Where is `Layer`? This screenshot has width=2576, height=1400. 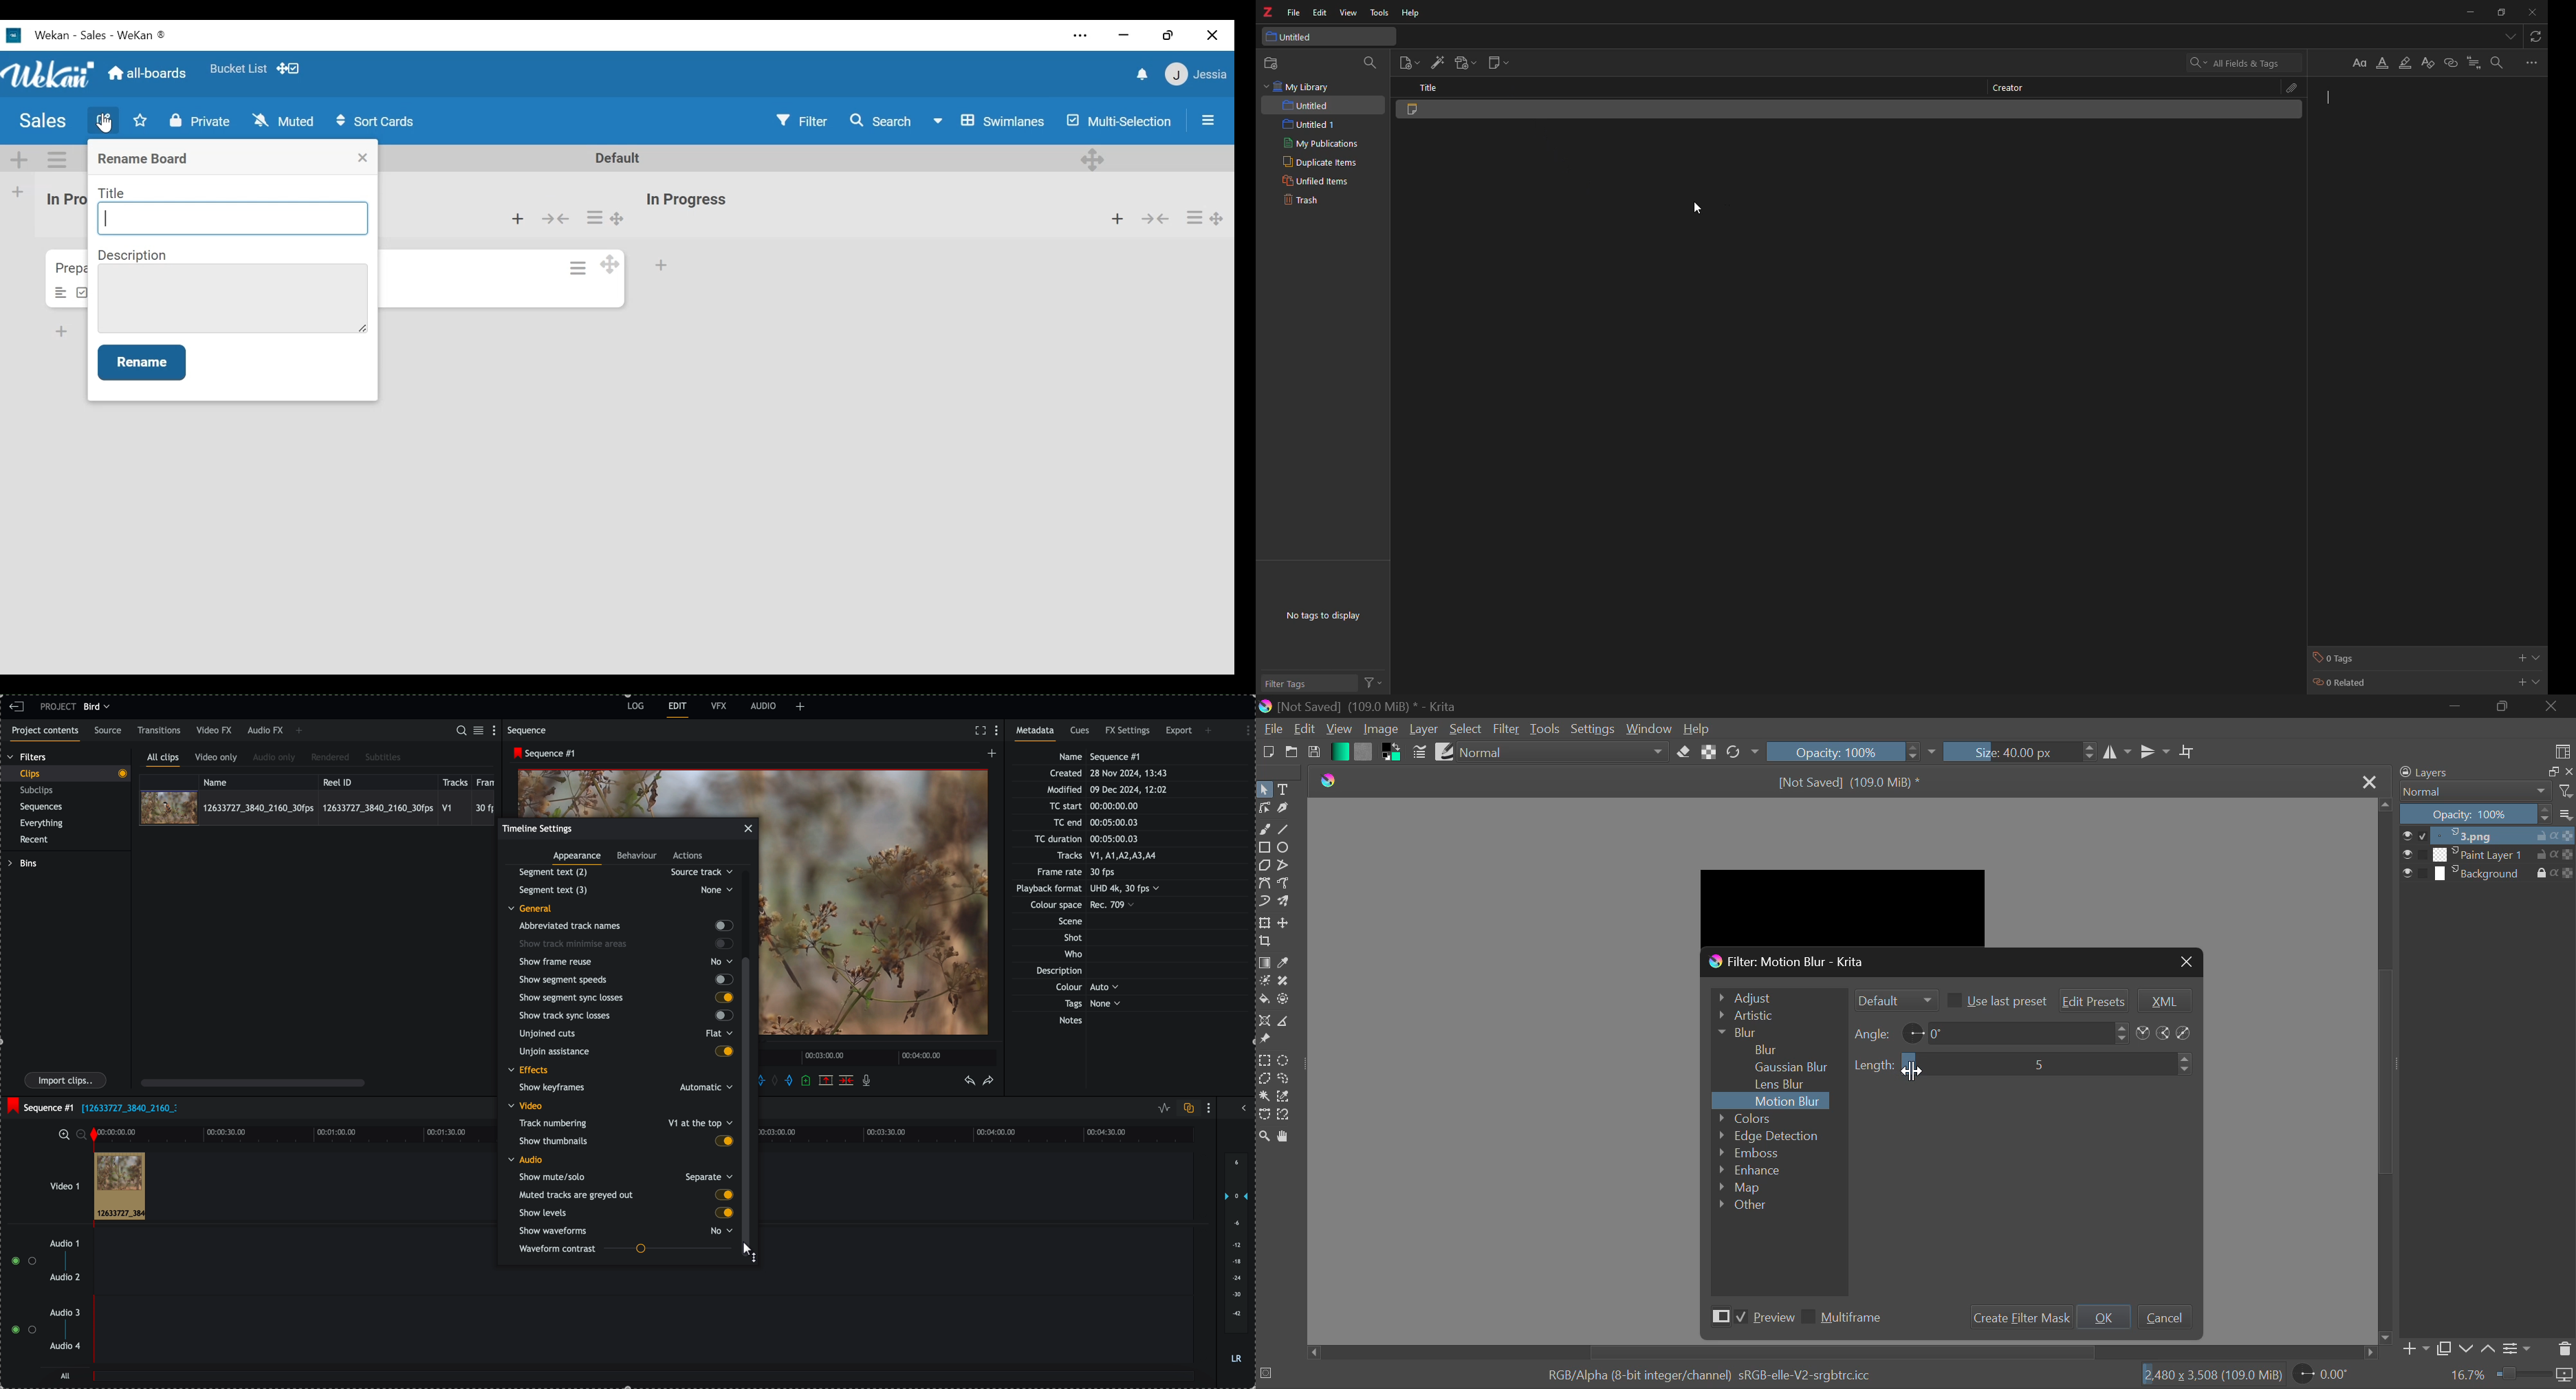 Layer is located at coordinates (1424, 729).